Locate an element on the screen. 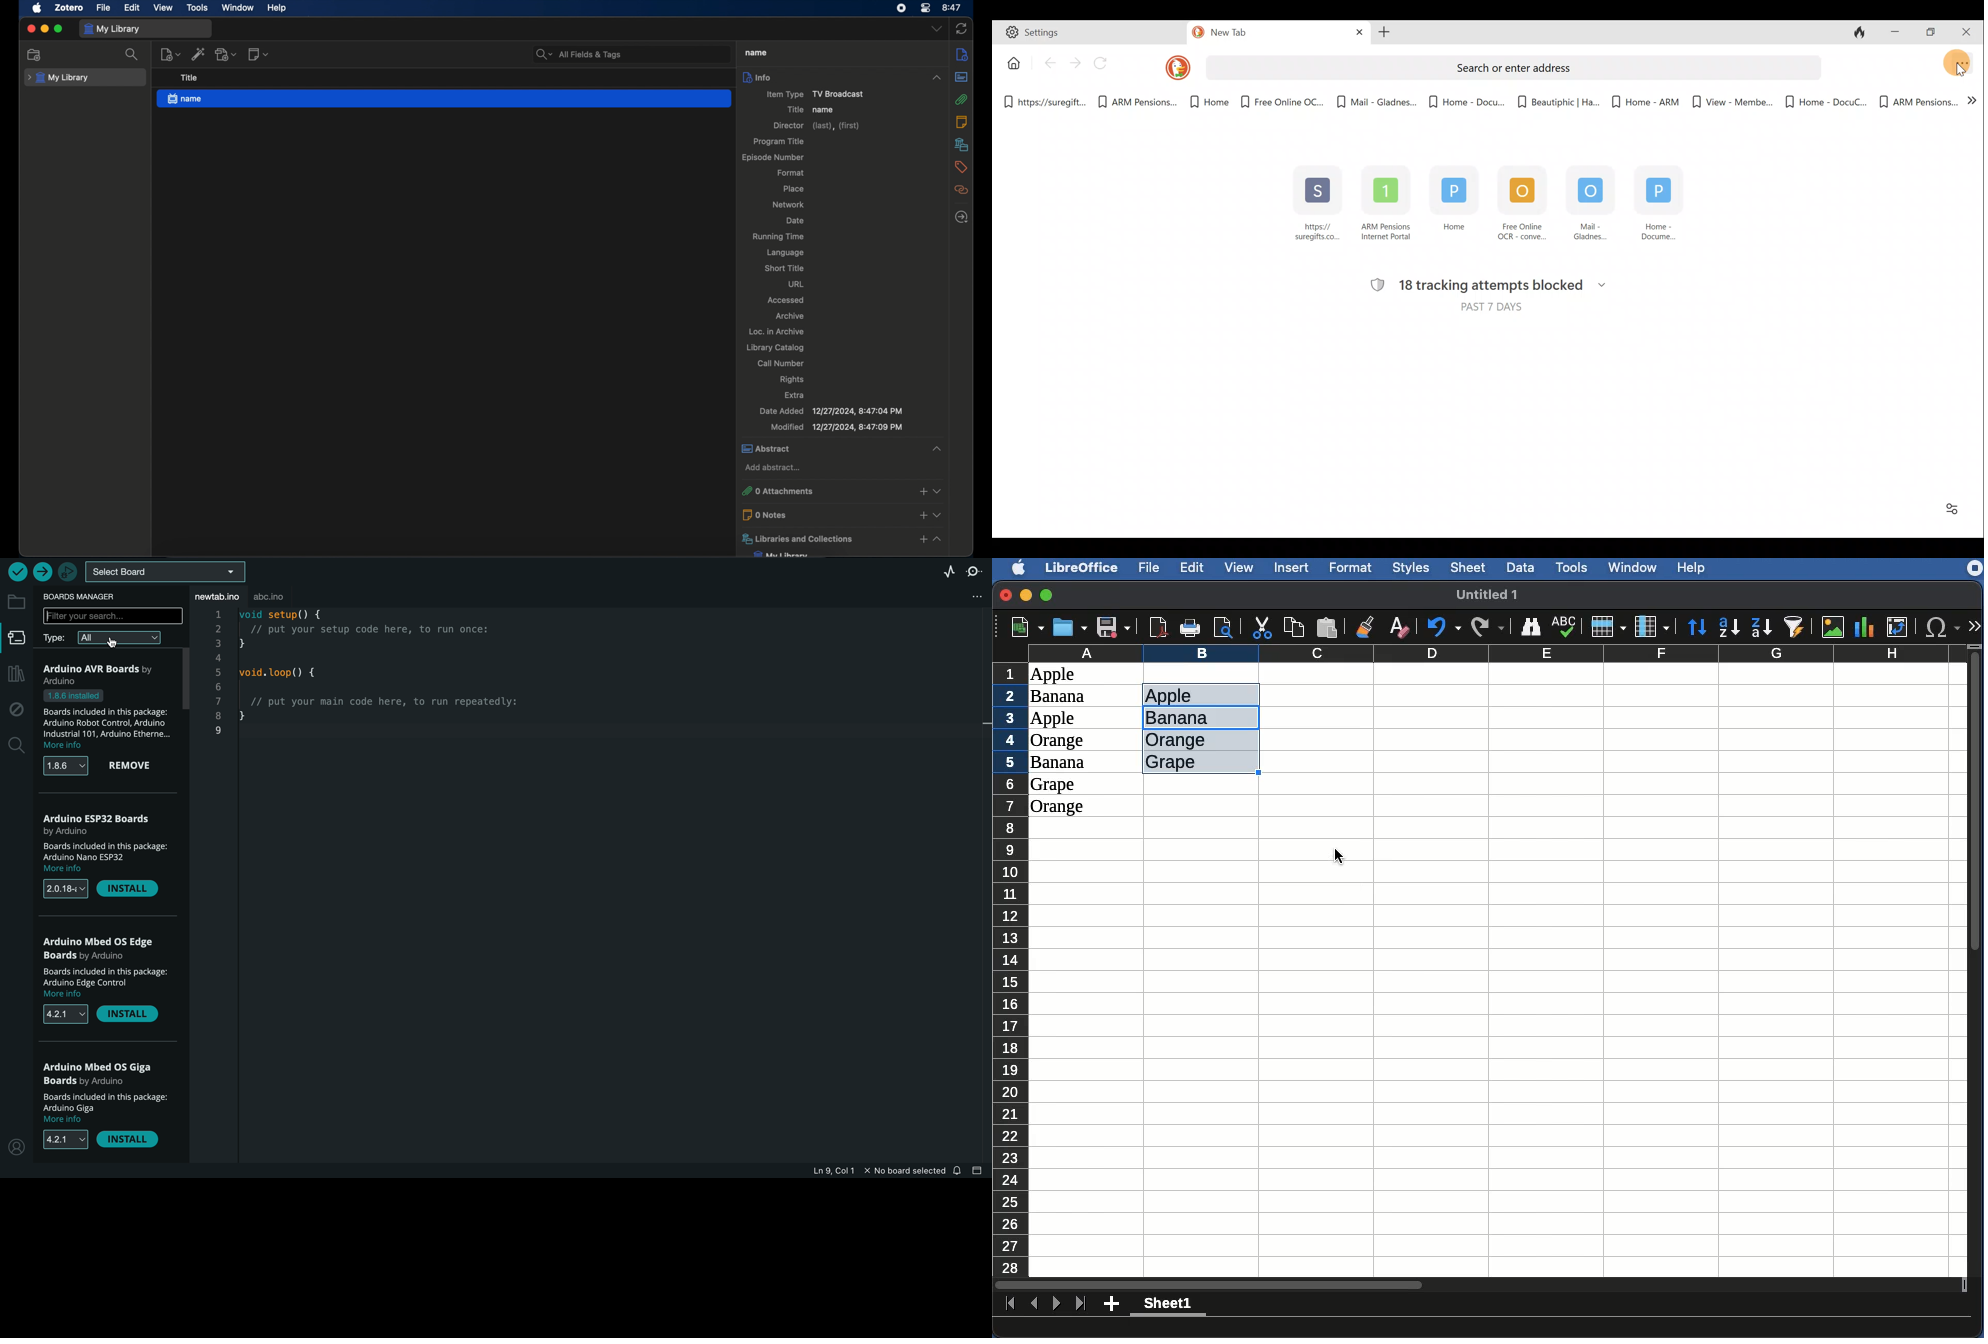 This screenshot has height=1344, width=1988. dropdown is located at coordinates (939, 514).